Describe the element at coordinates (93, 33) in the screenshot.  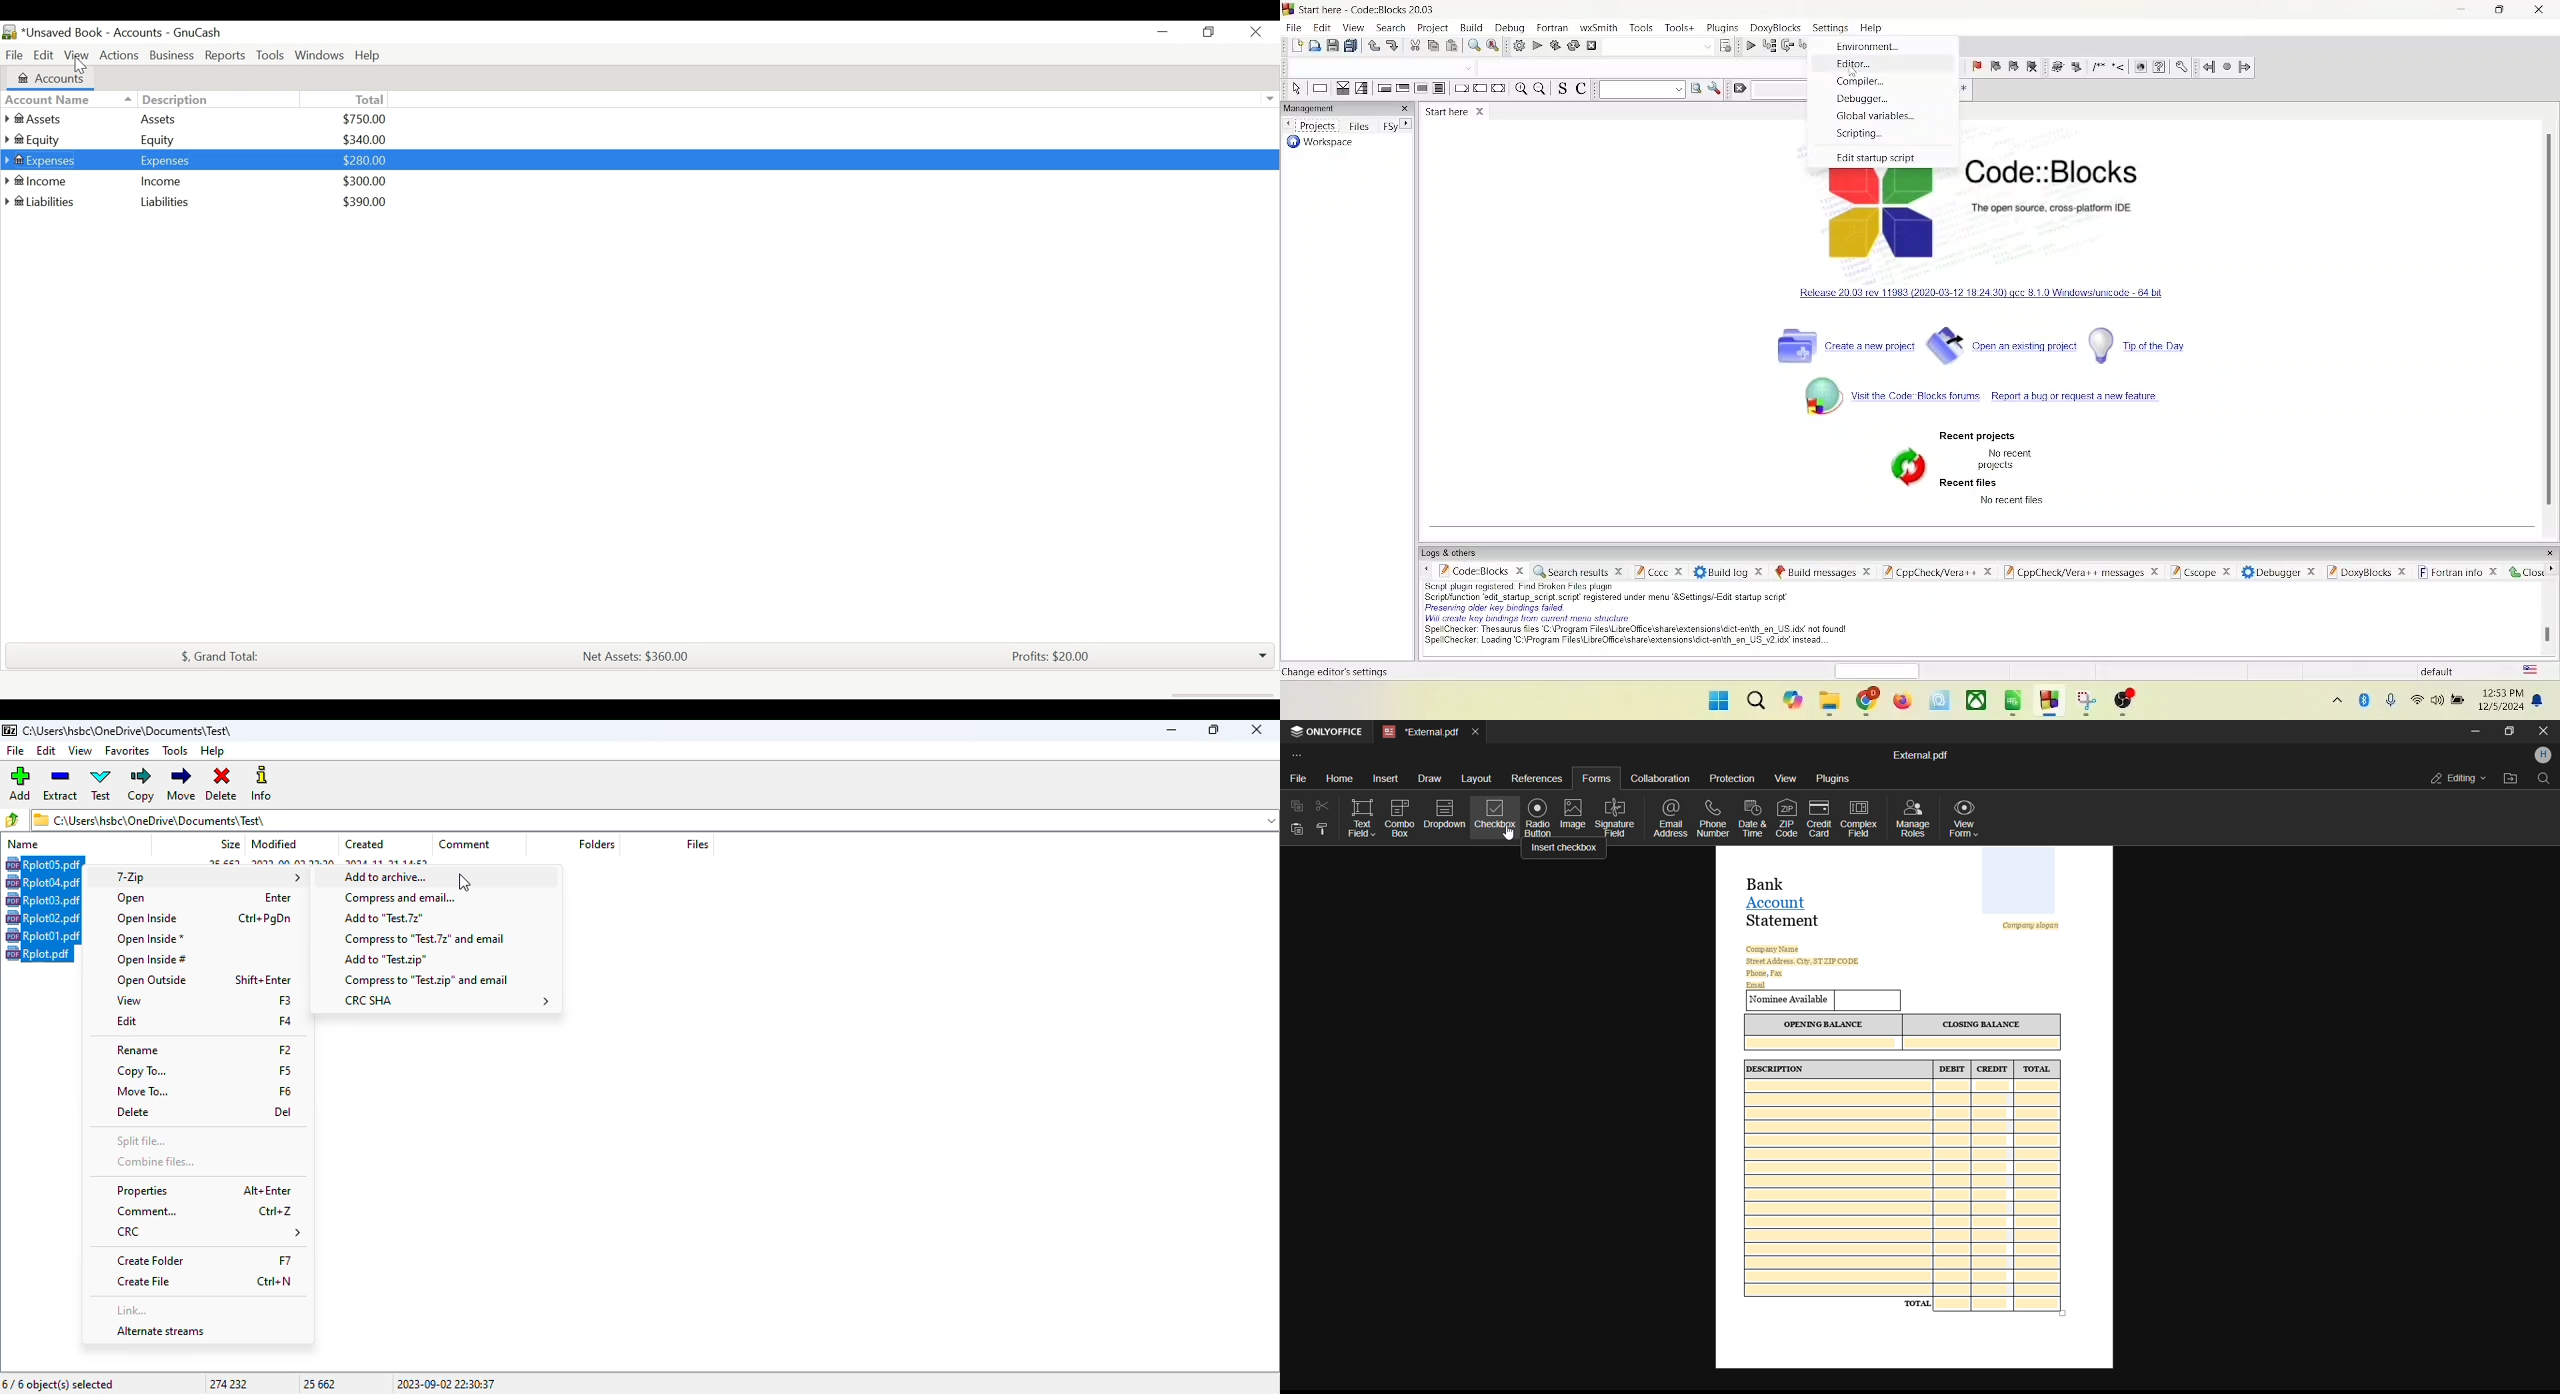
I see `Account book name` at that location.